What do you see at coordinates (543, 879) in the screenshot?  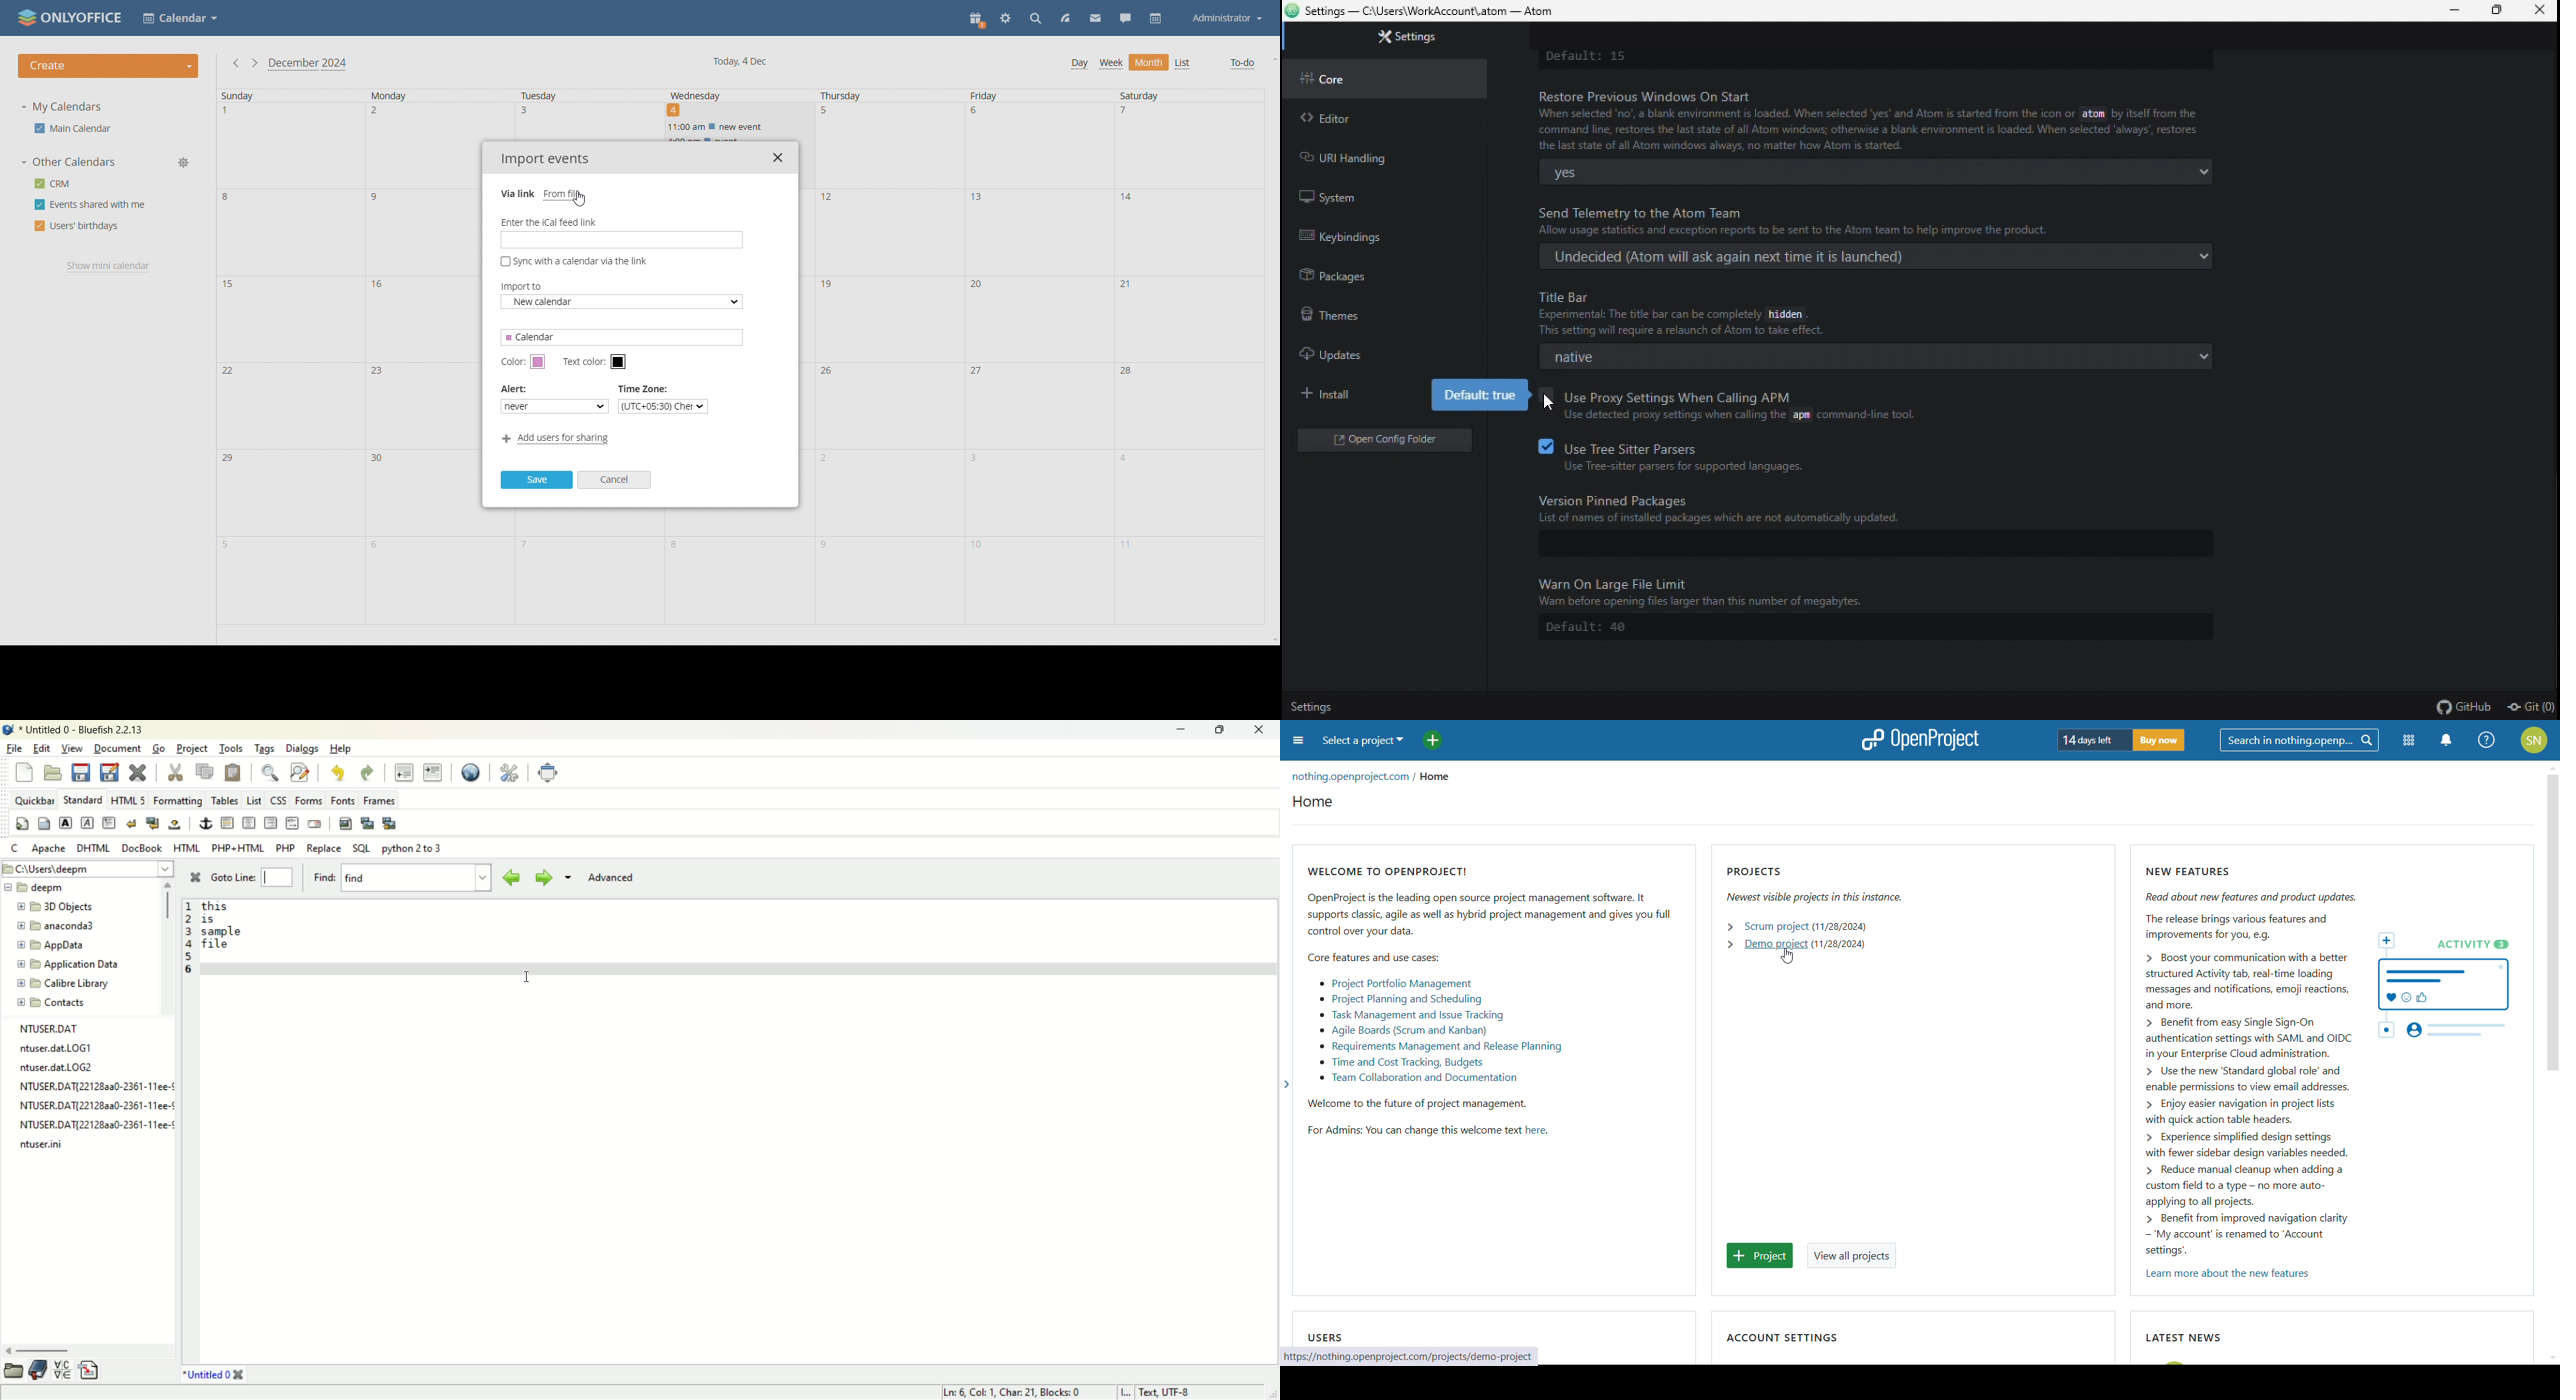 I see `next` at bounding box center [543, 879].